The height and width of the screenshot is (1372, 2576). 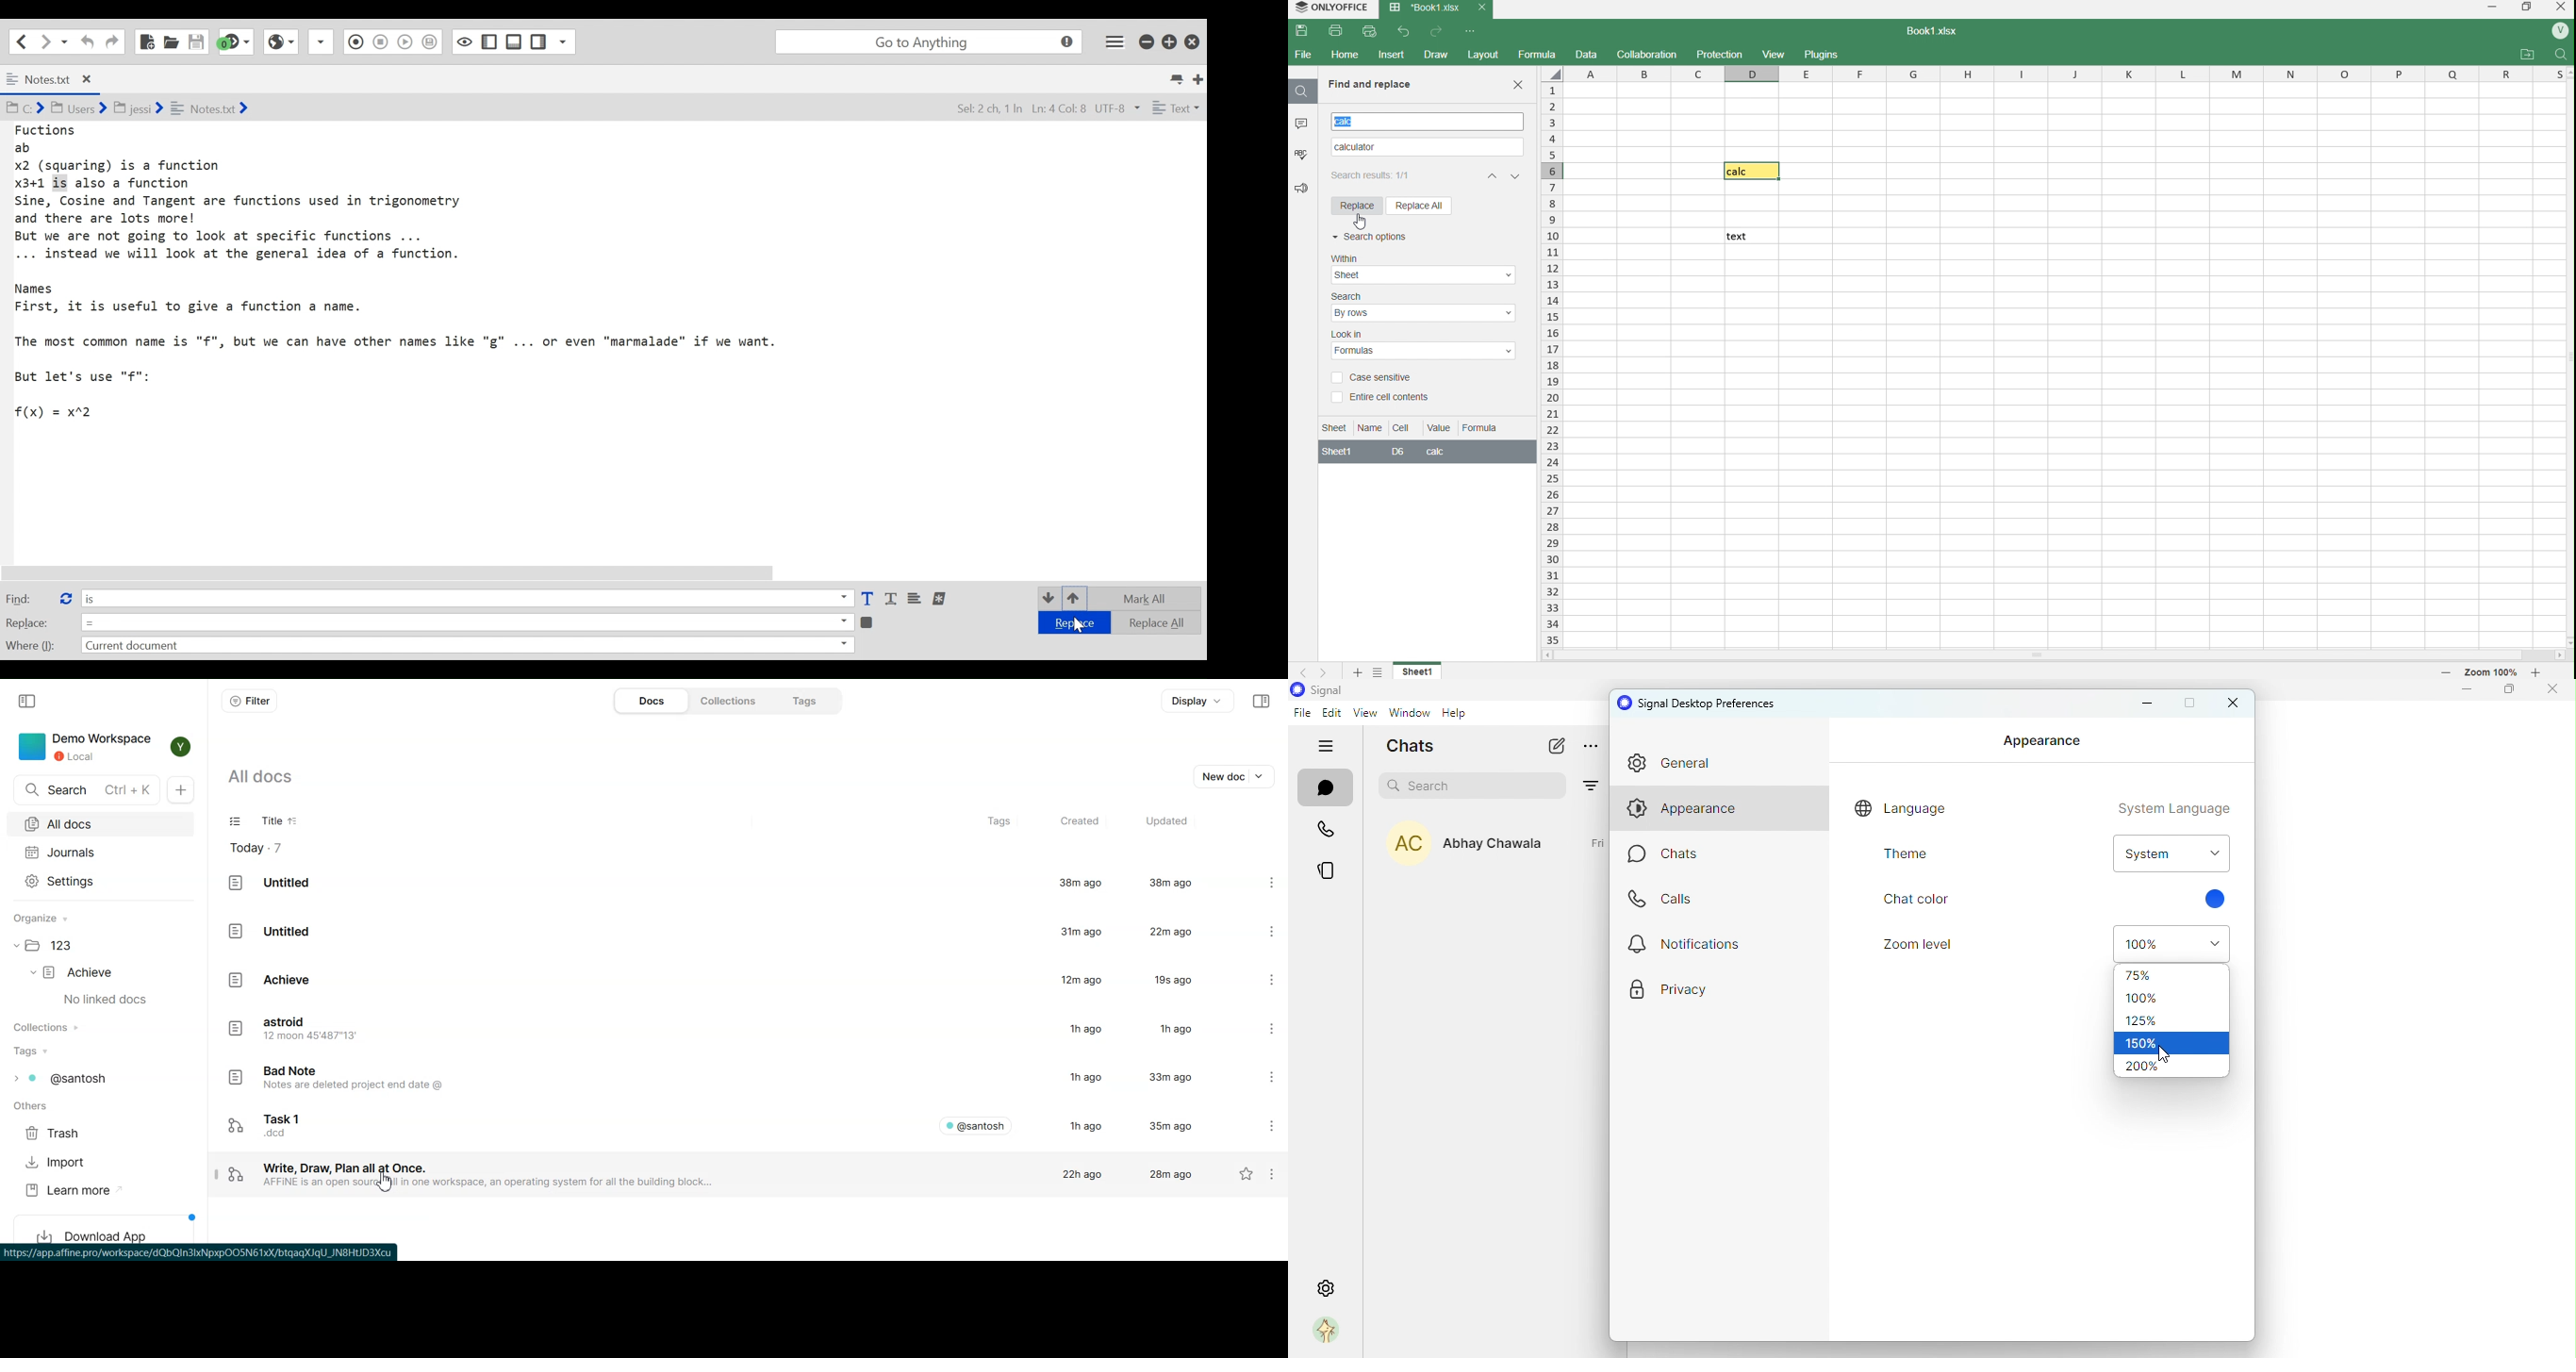 What do you see at coordinates (1276, 1174) in the screenshot?
I see `Settings` at bounding box center [1276, 1174].